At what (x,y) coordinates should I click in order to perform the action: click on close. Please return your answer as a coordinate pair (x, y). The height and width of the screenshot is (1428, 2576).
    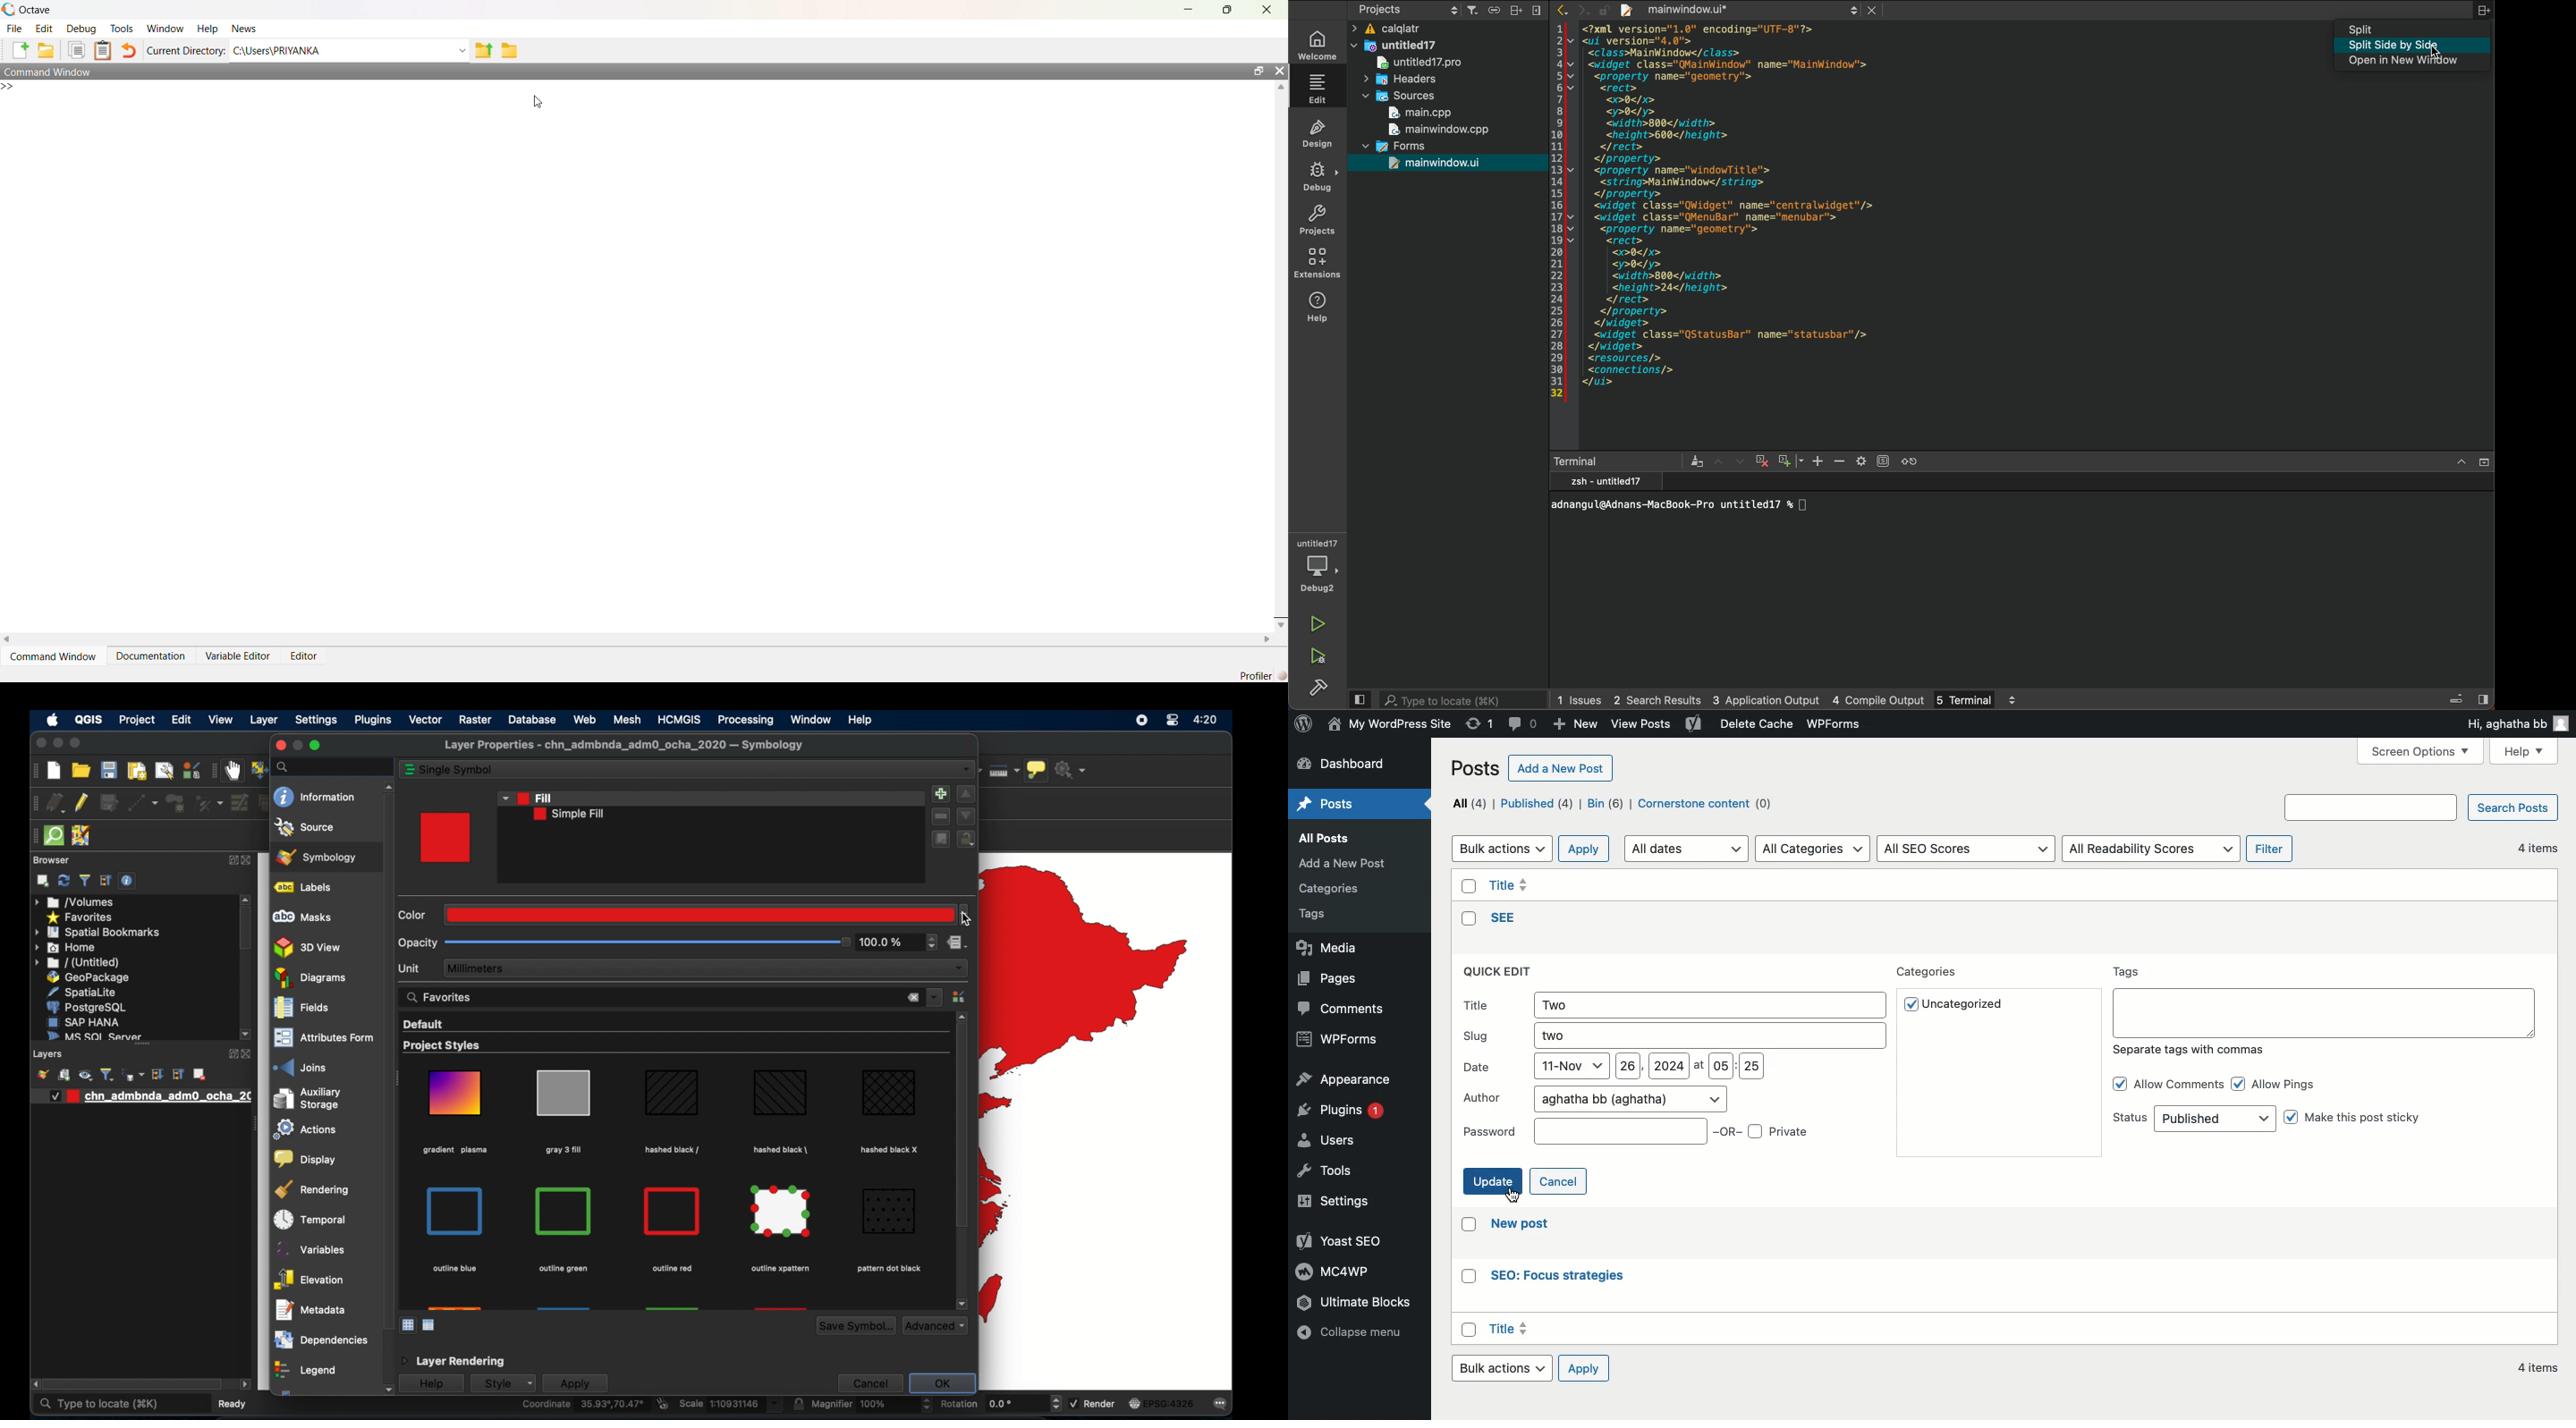
    Looking at the image, I should click on (39, 745).